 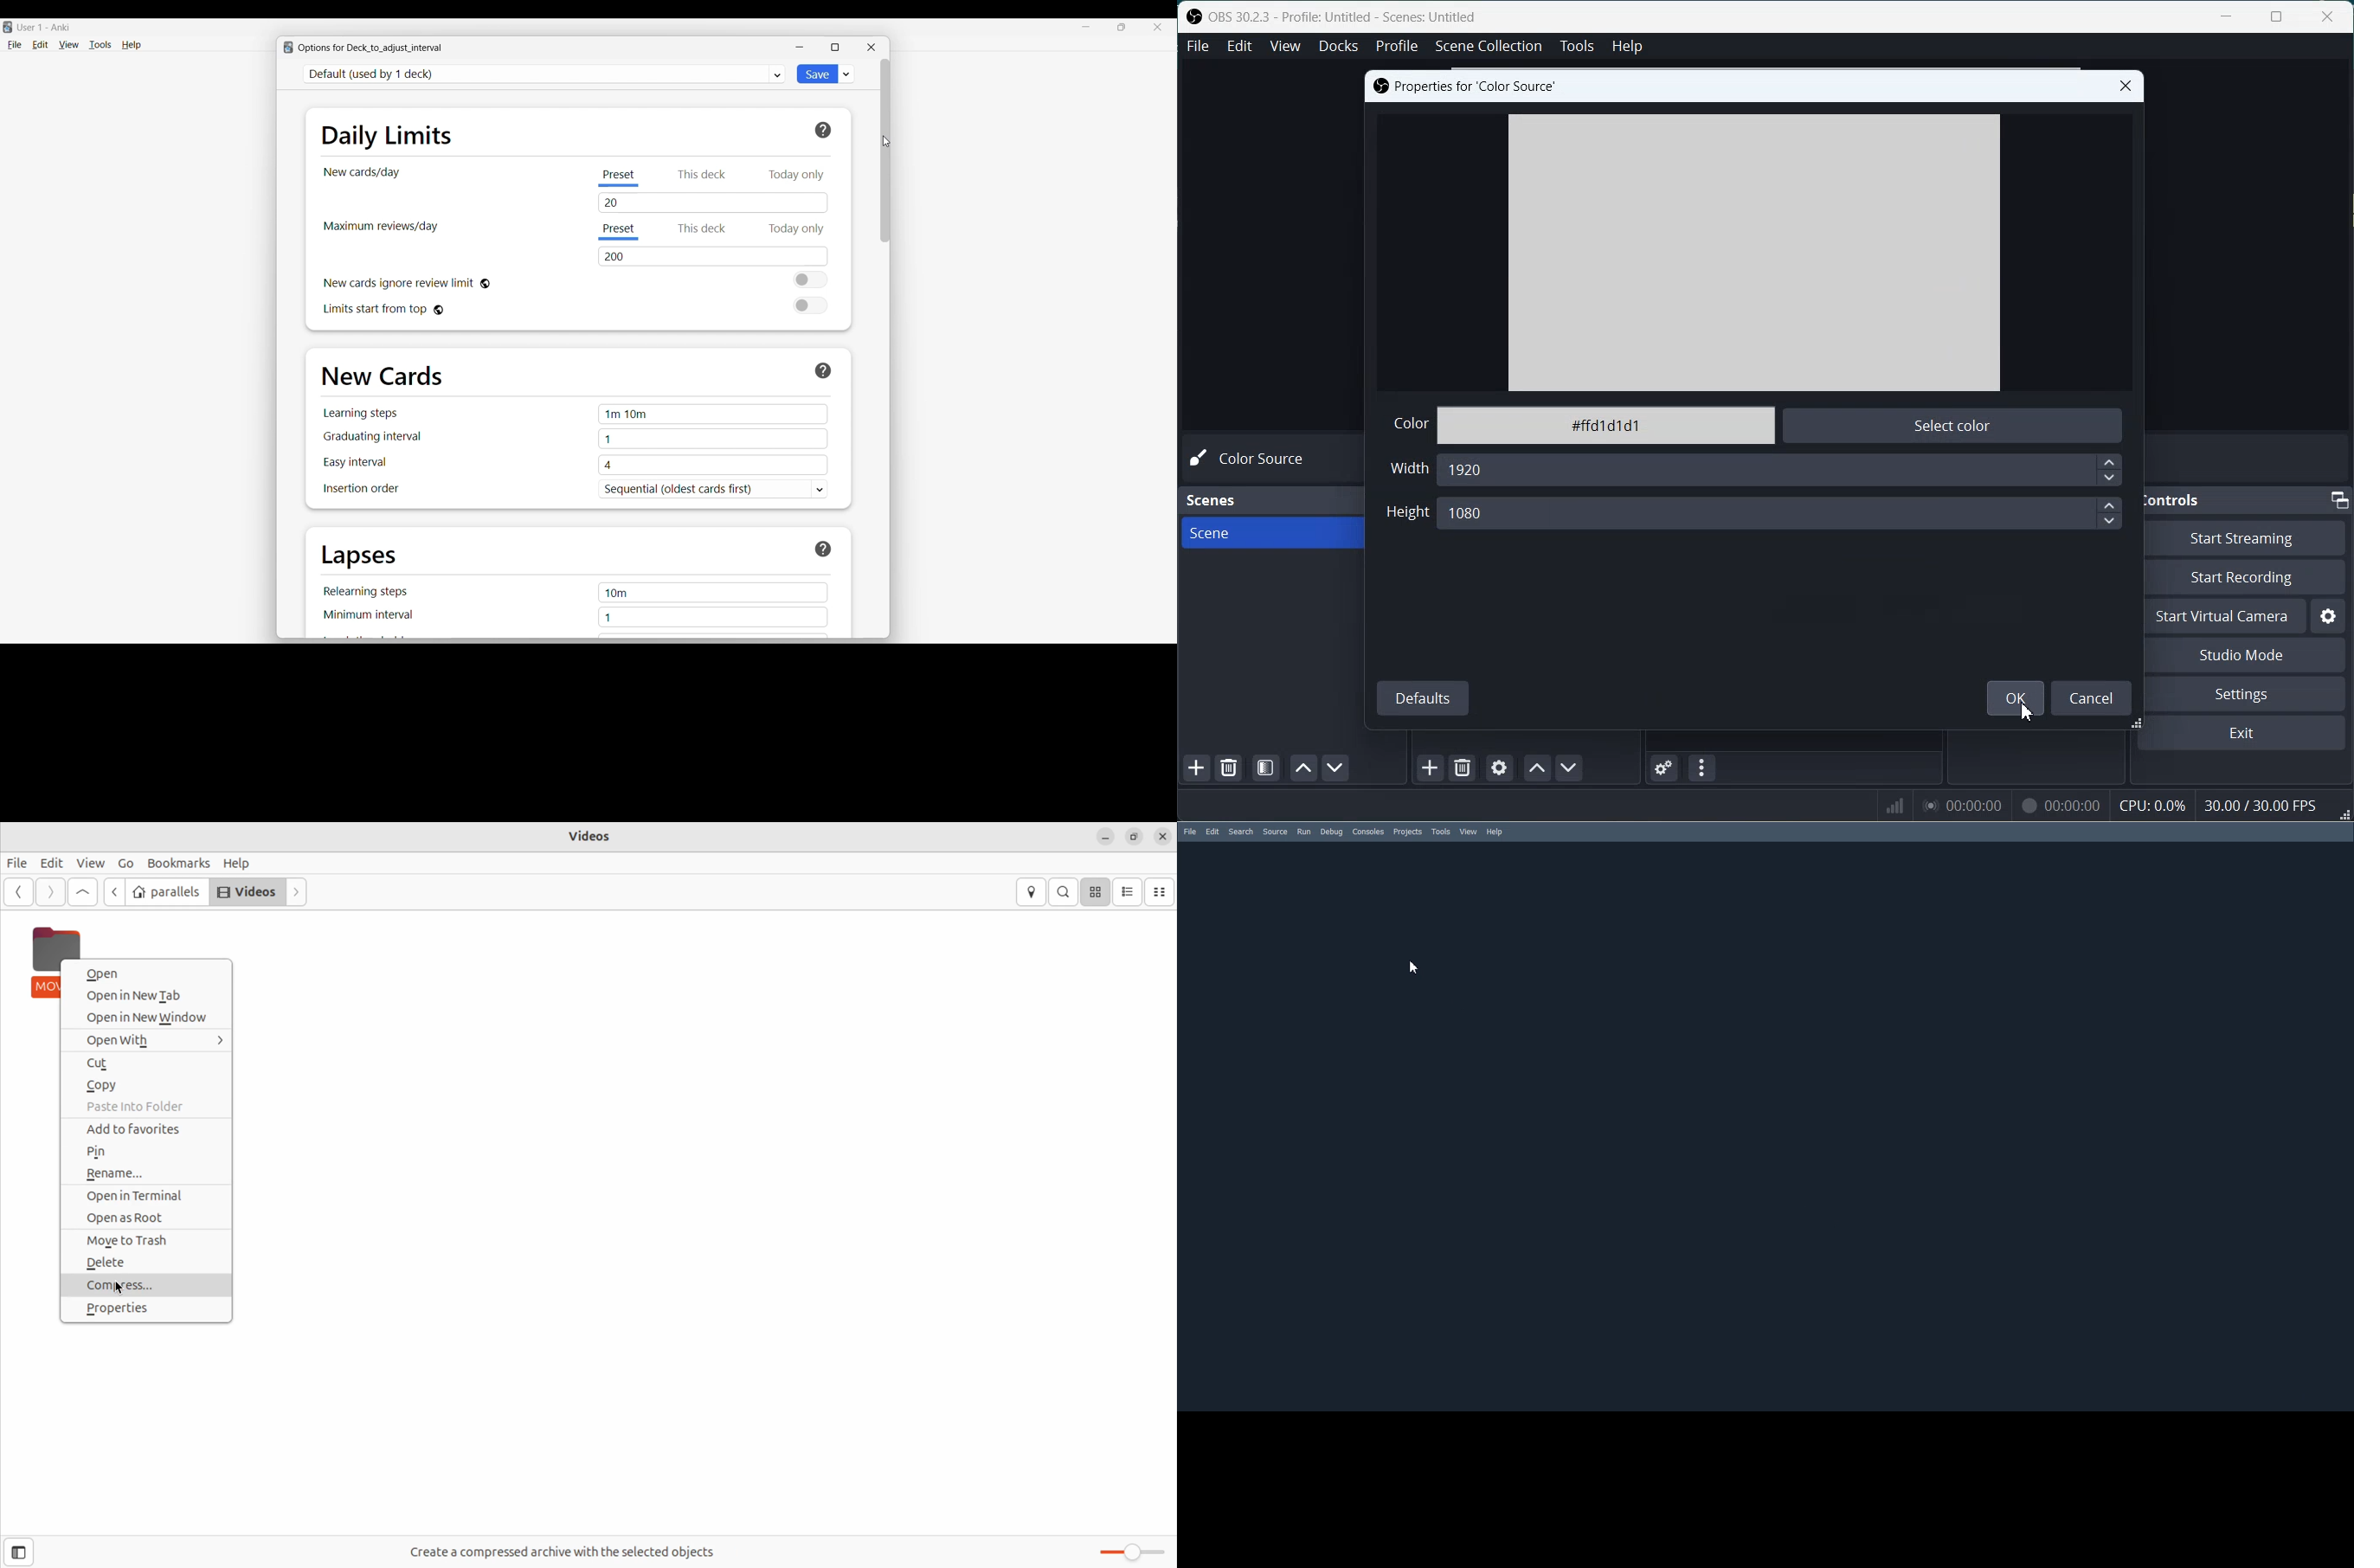 I want to click on Sequential (oldest cars first), so click(x=714, y=490).